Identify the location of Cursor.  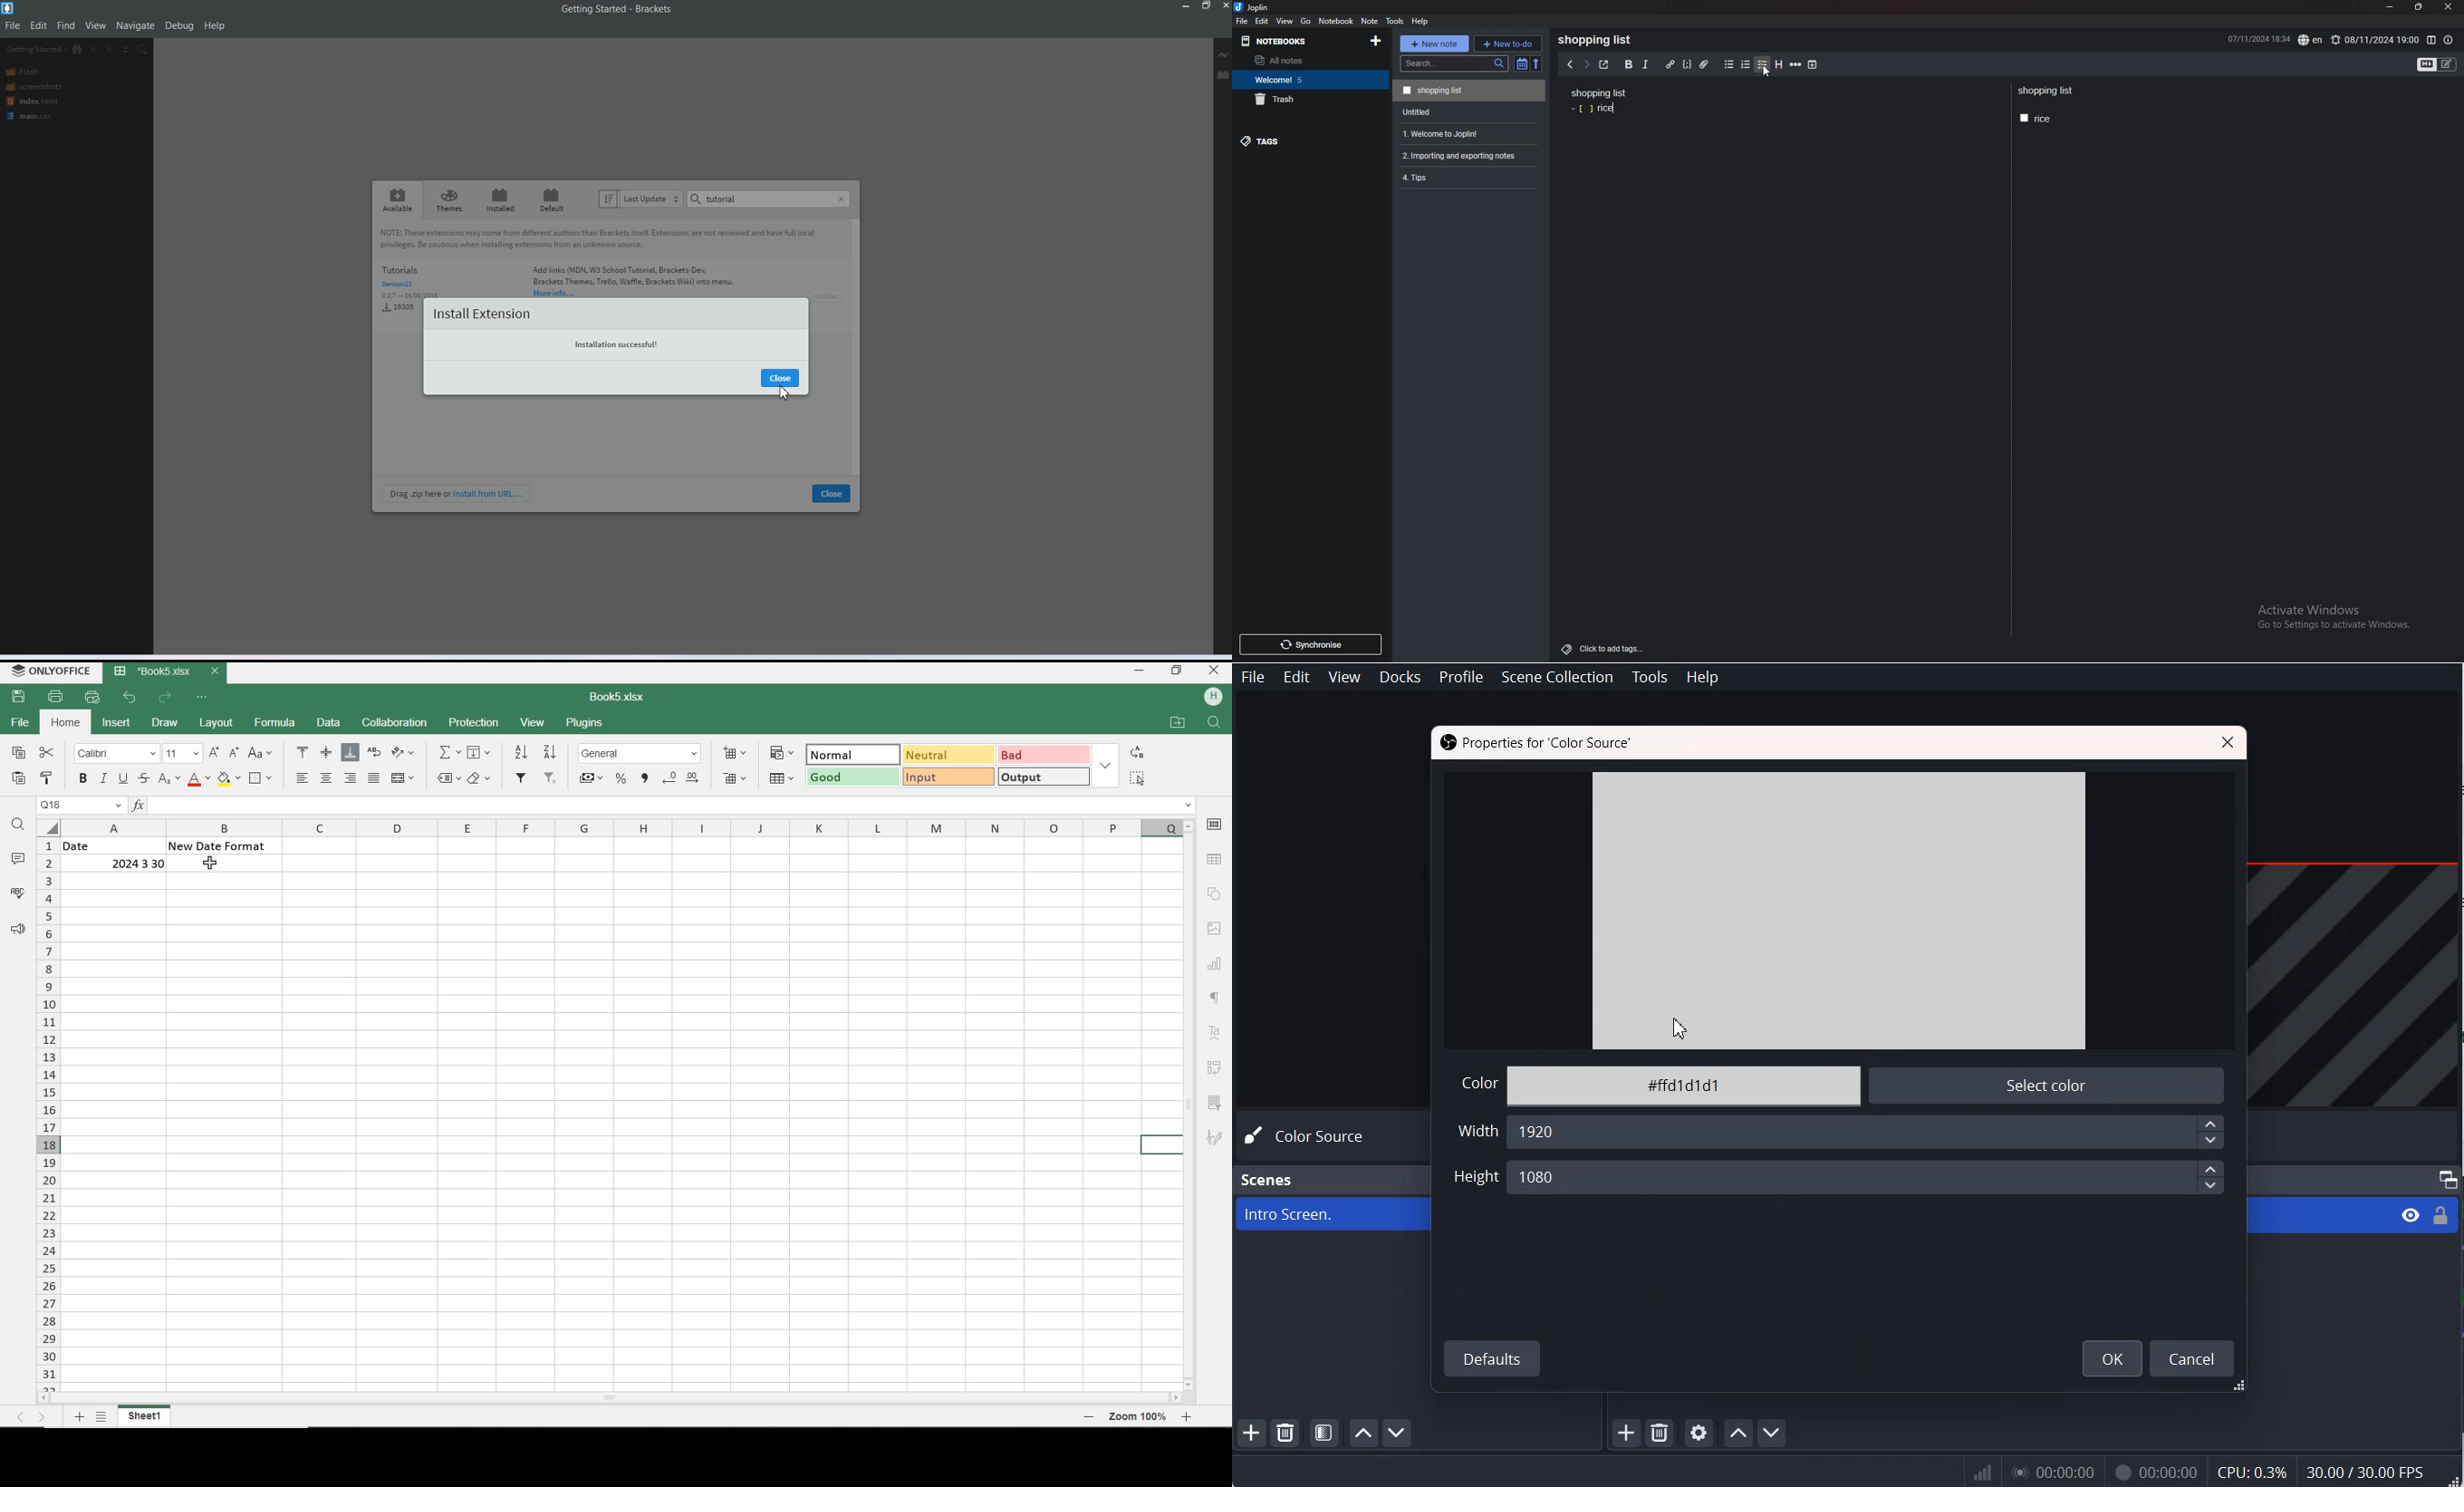
(1765, 72).